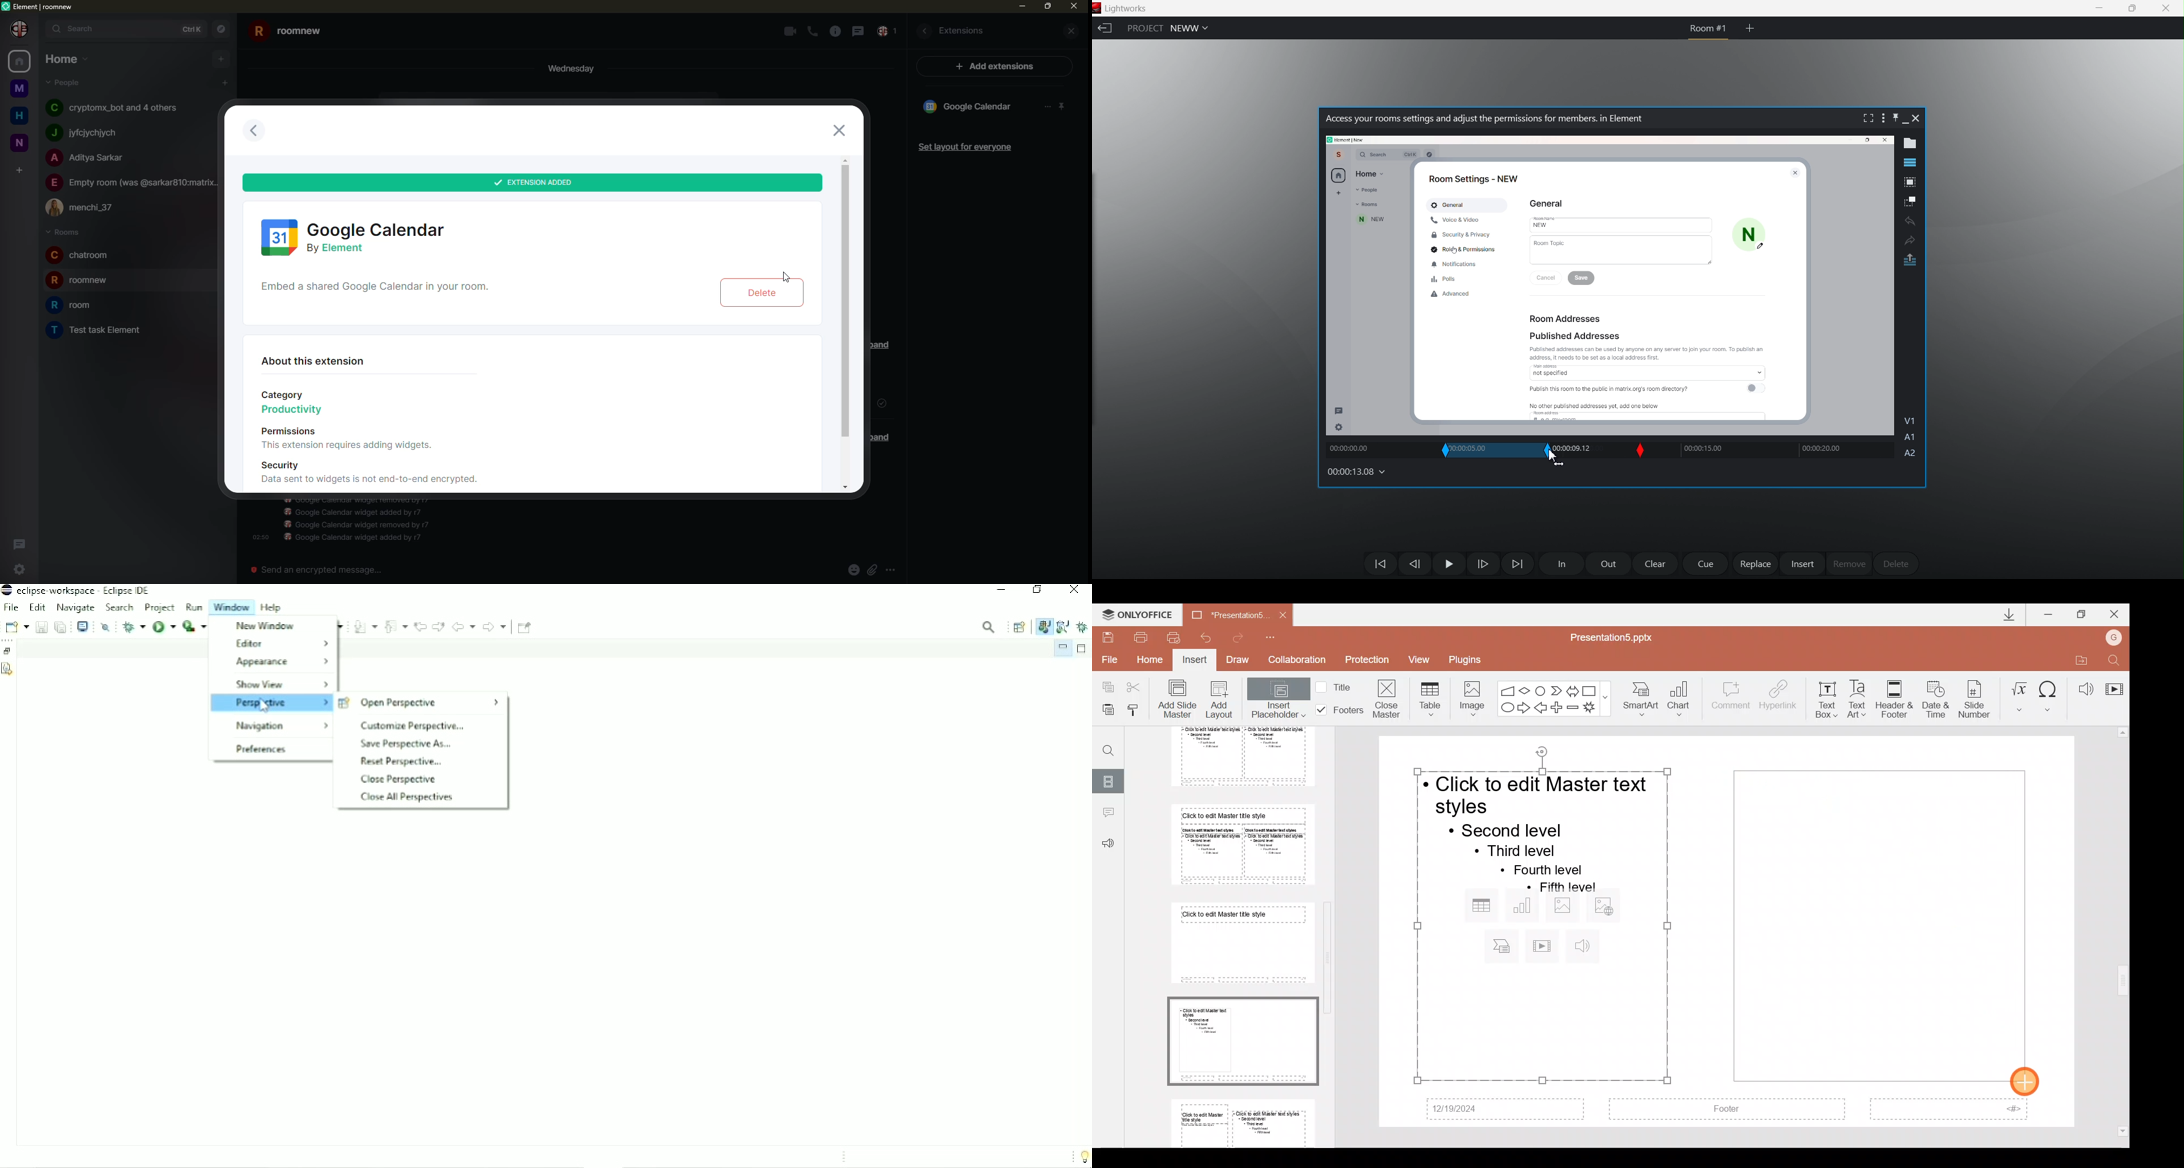 This screenshot has width=2184, height=1176. I want to click on No other published addresses yet, add one below, so click(1596, 407).